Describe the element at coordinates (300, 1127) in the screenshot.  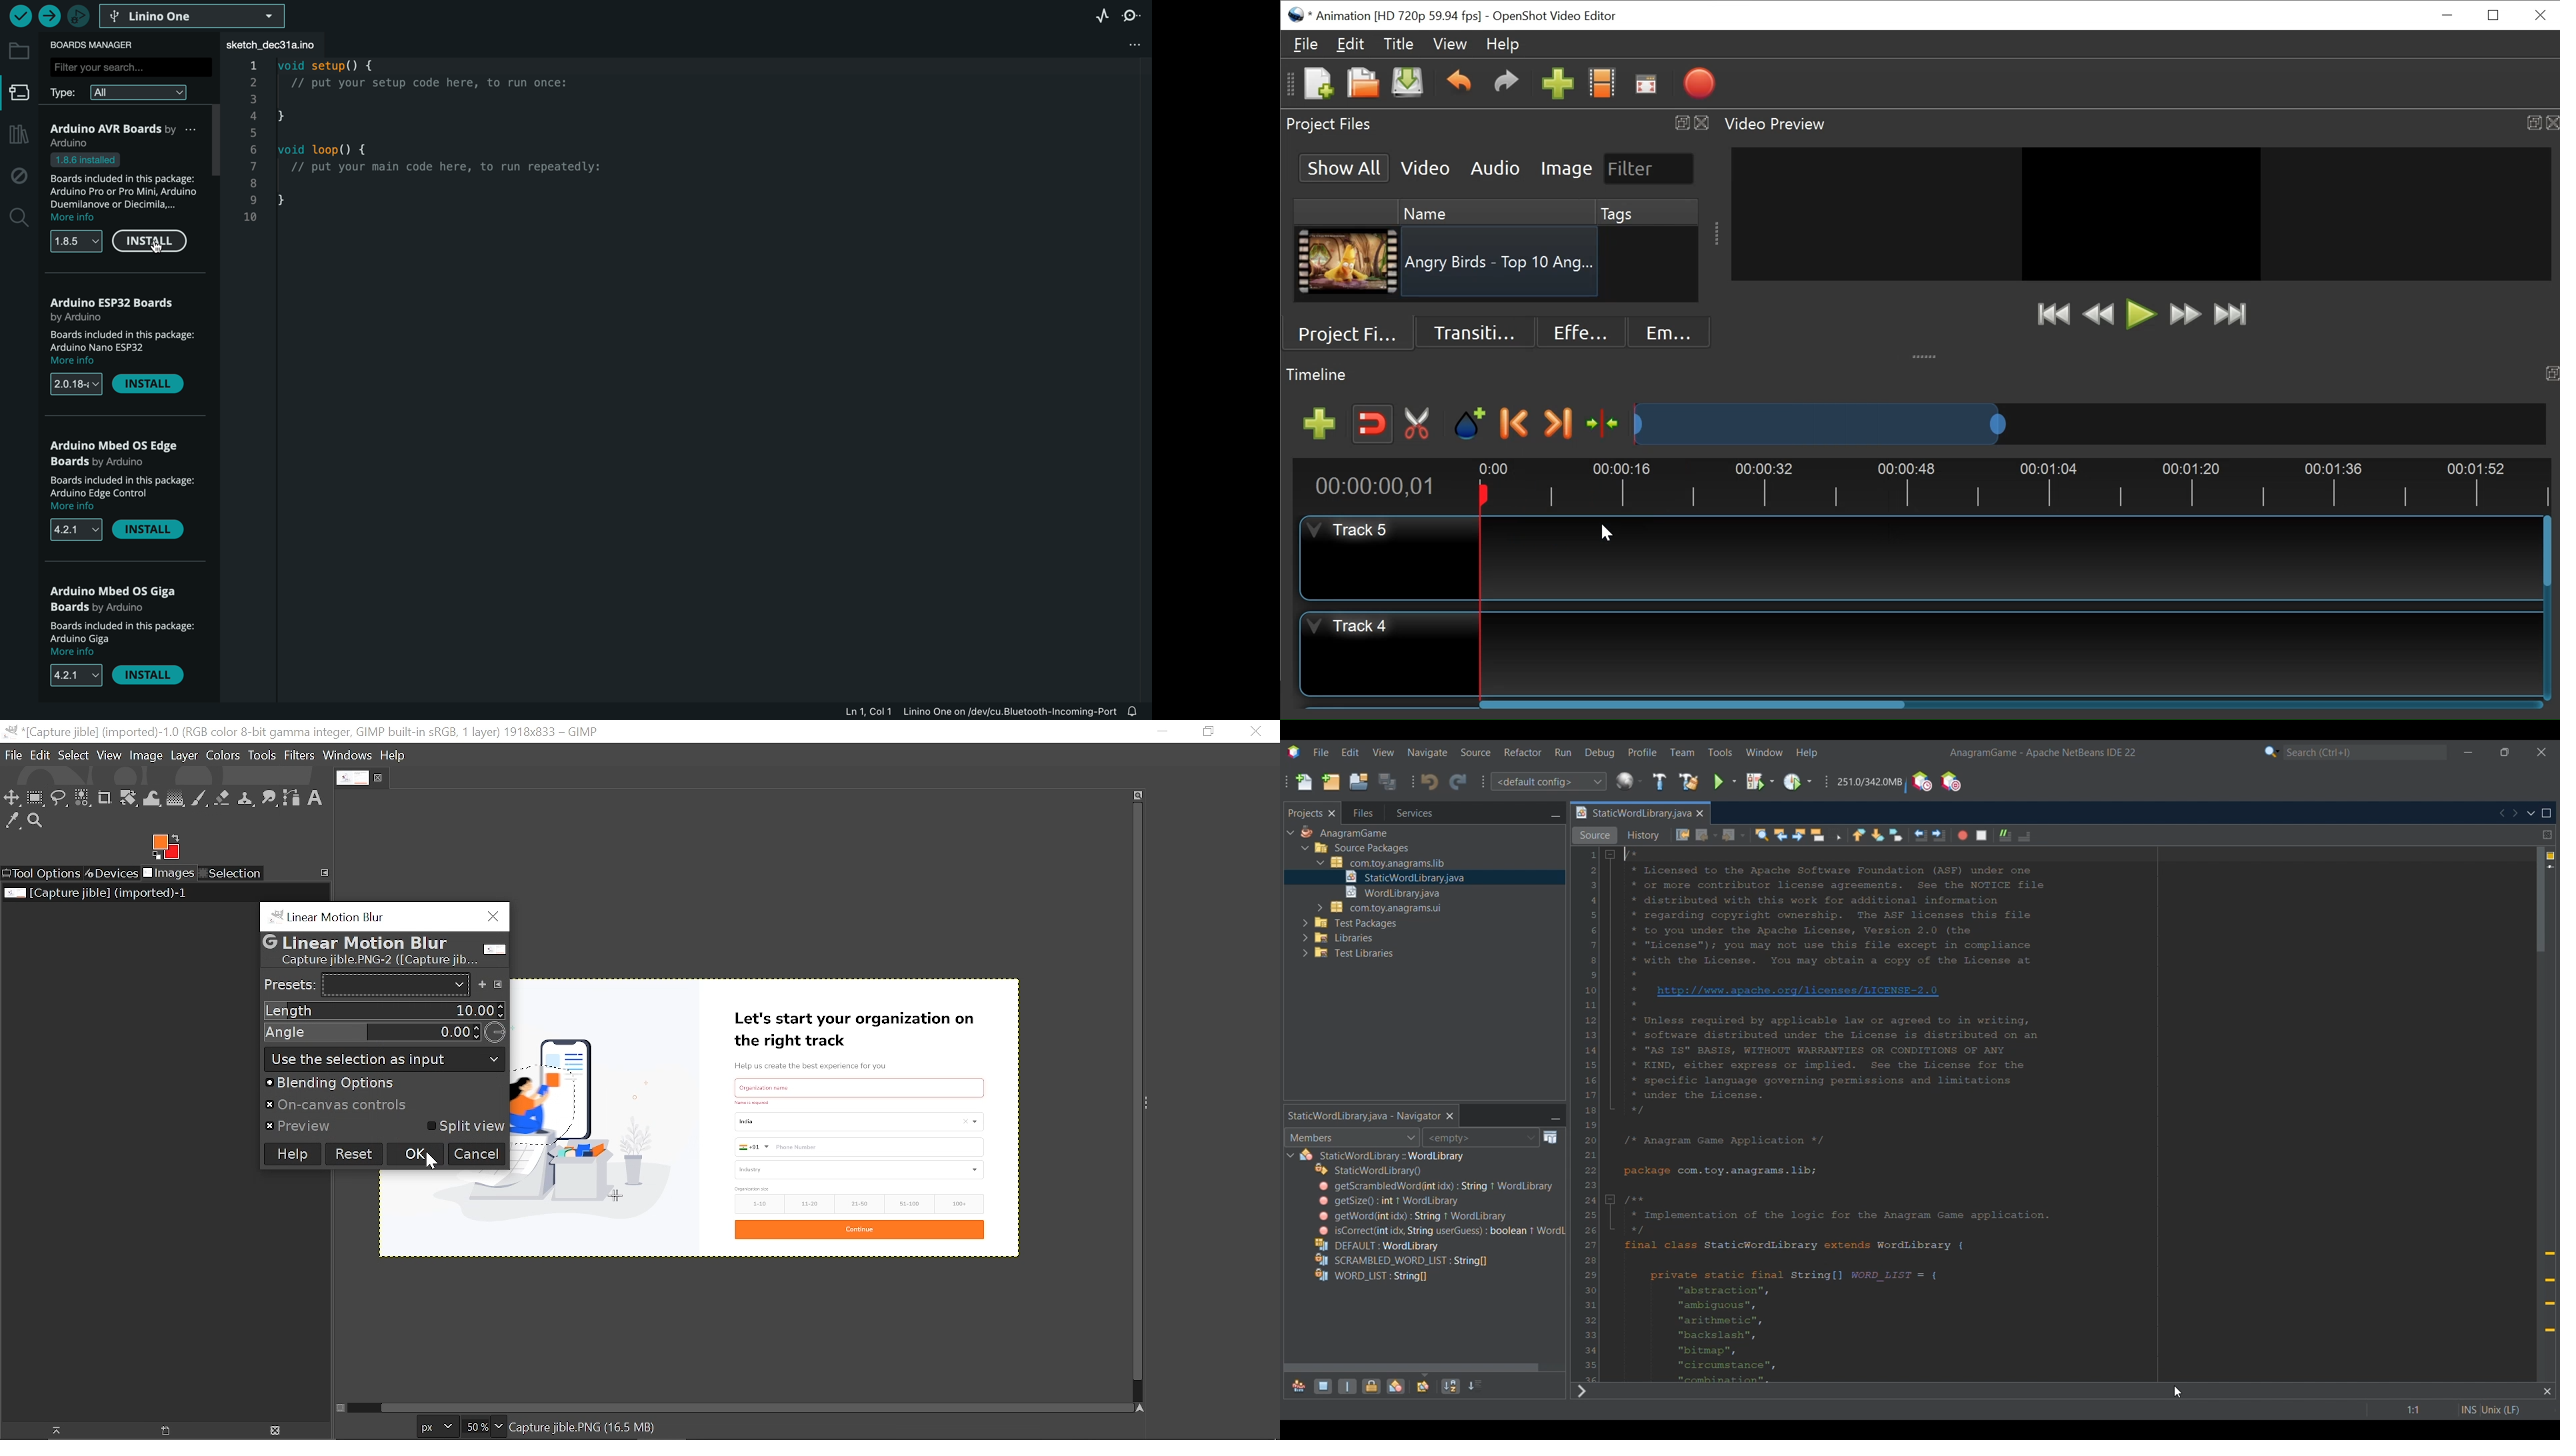
I see `« Preview` at that location.